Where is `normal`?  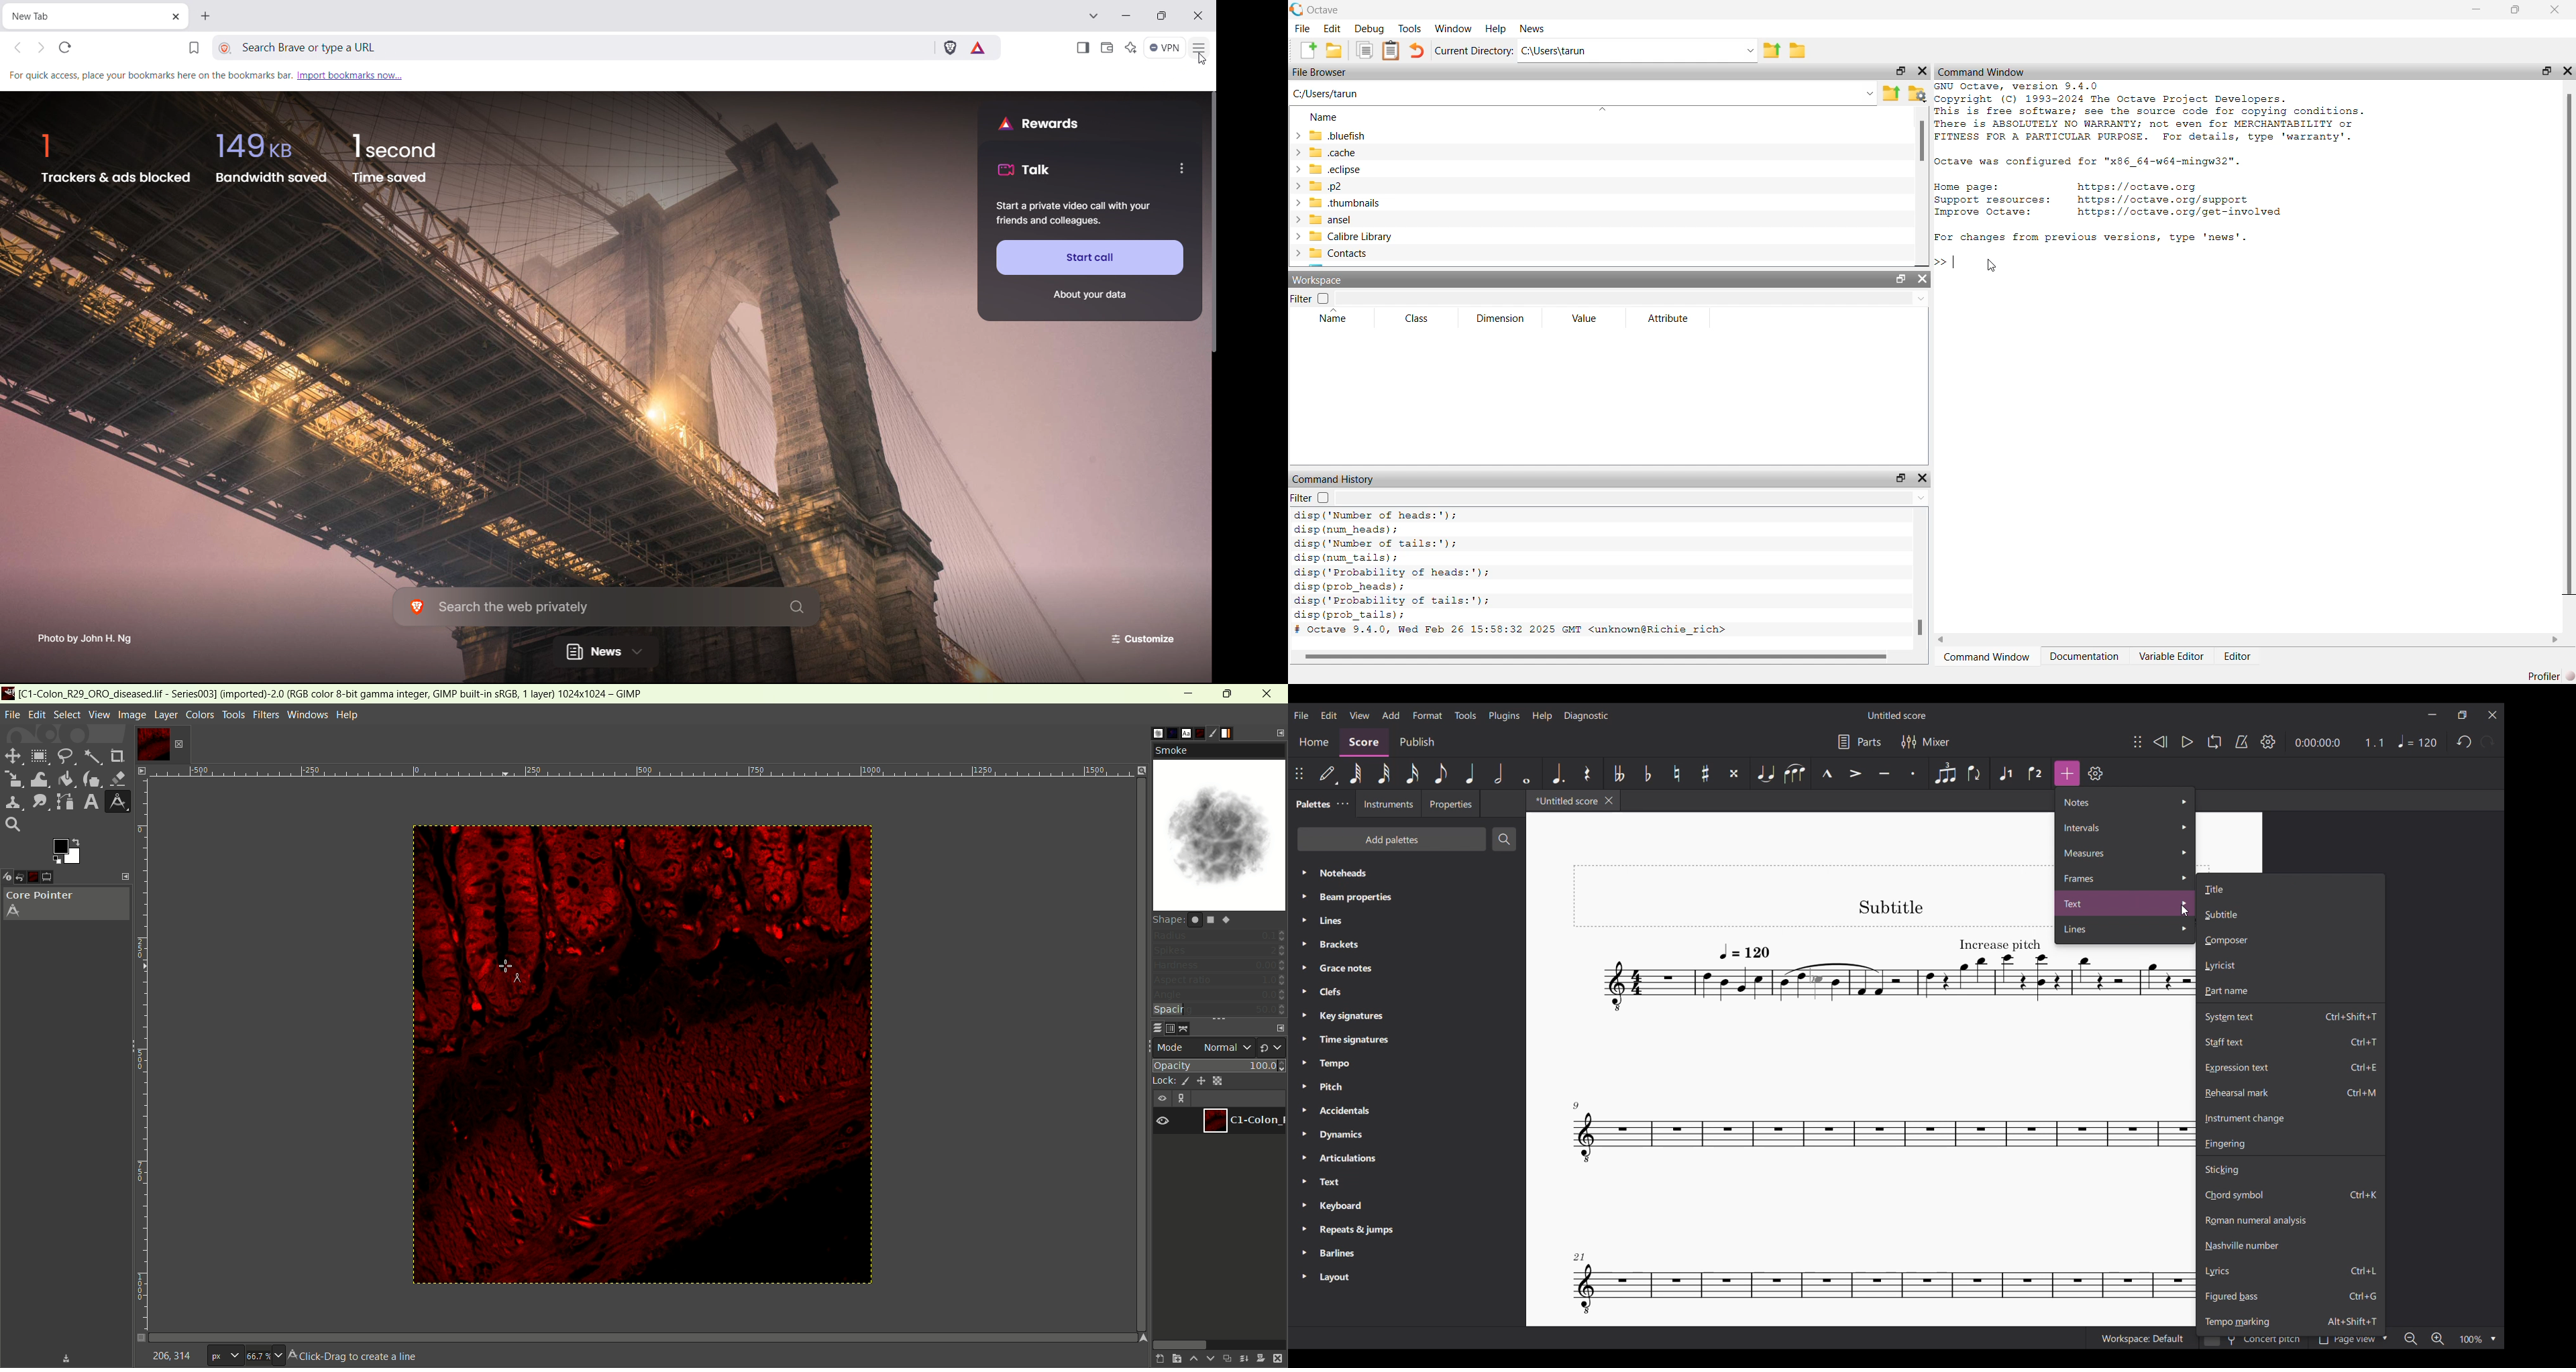 normal is located at coordinates (1227, 1047).